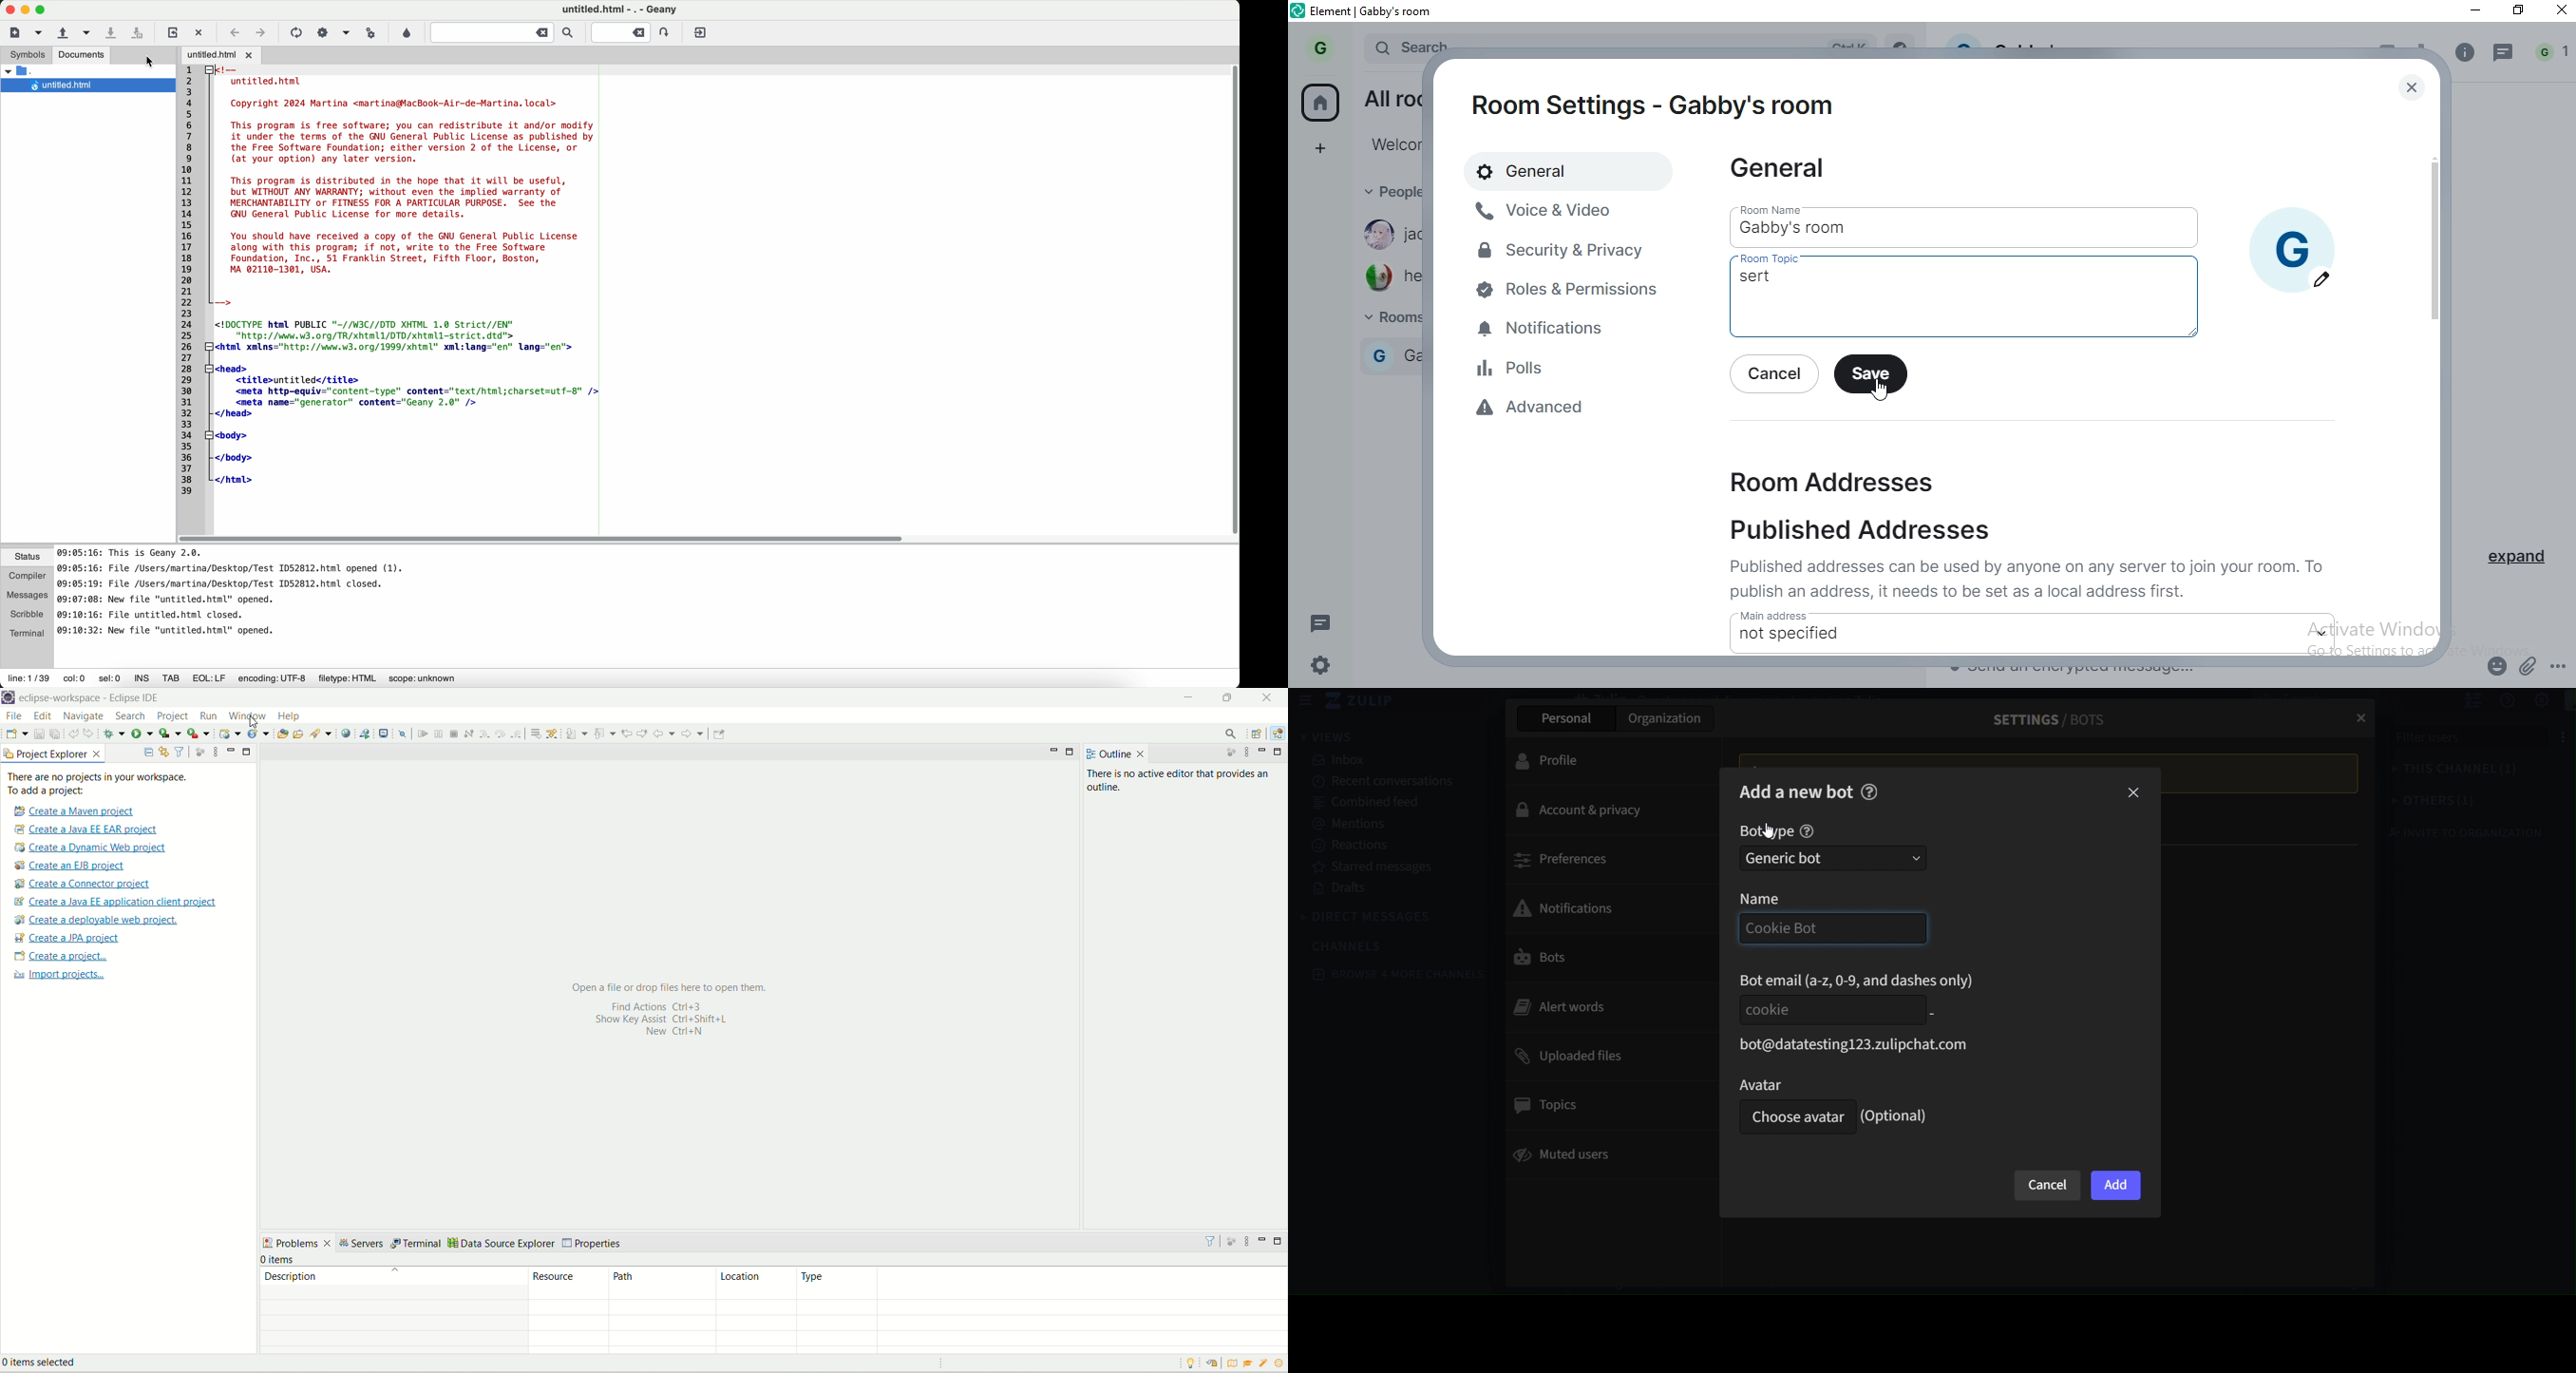 Image resolution: width=2576 pixels, height=1400 pixels. I want to click on general, so click(1551, 170).